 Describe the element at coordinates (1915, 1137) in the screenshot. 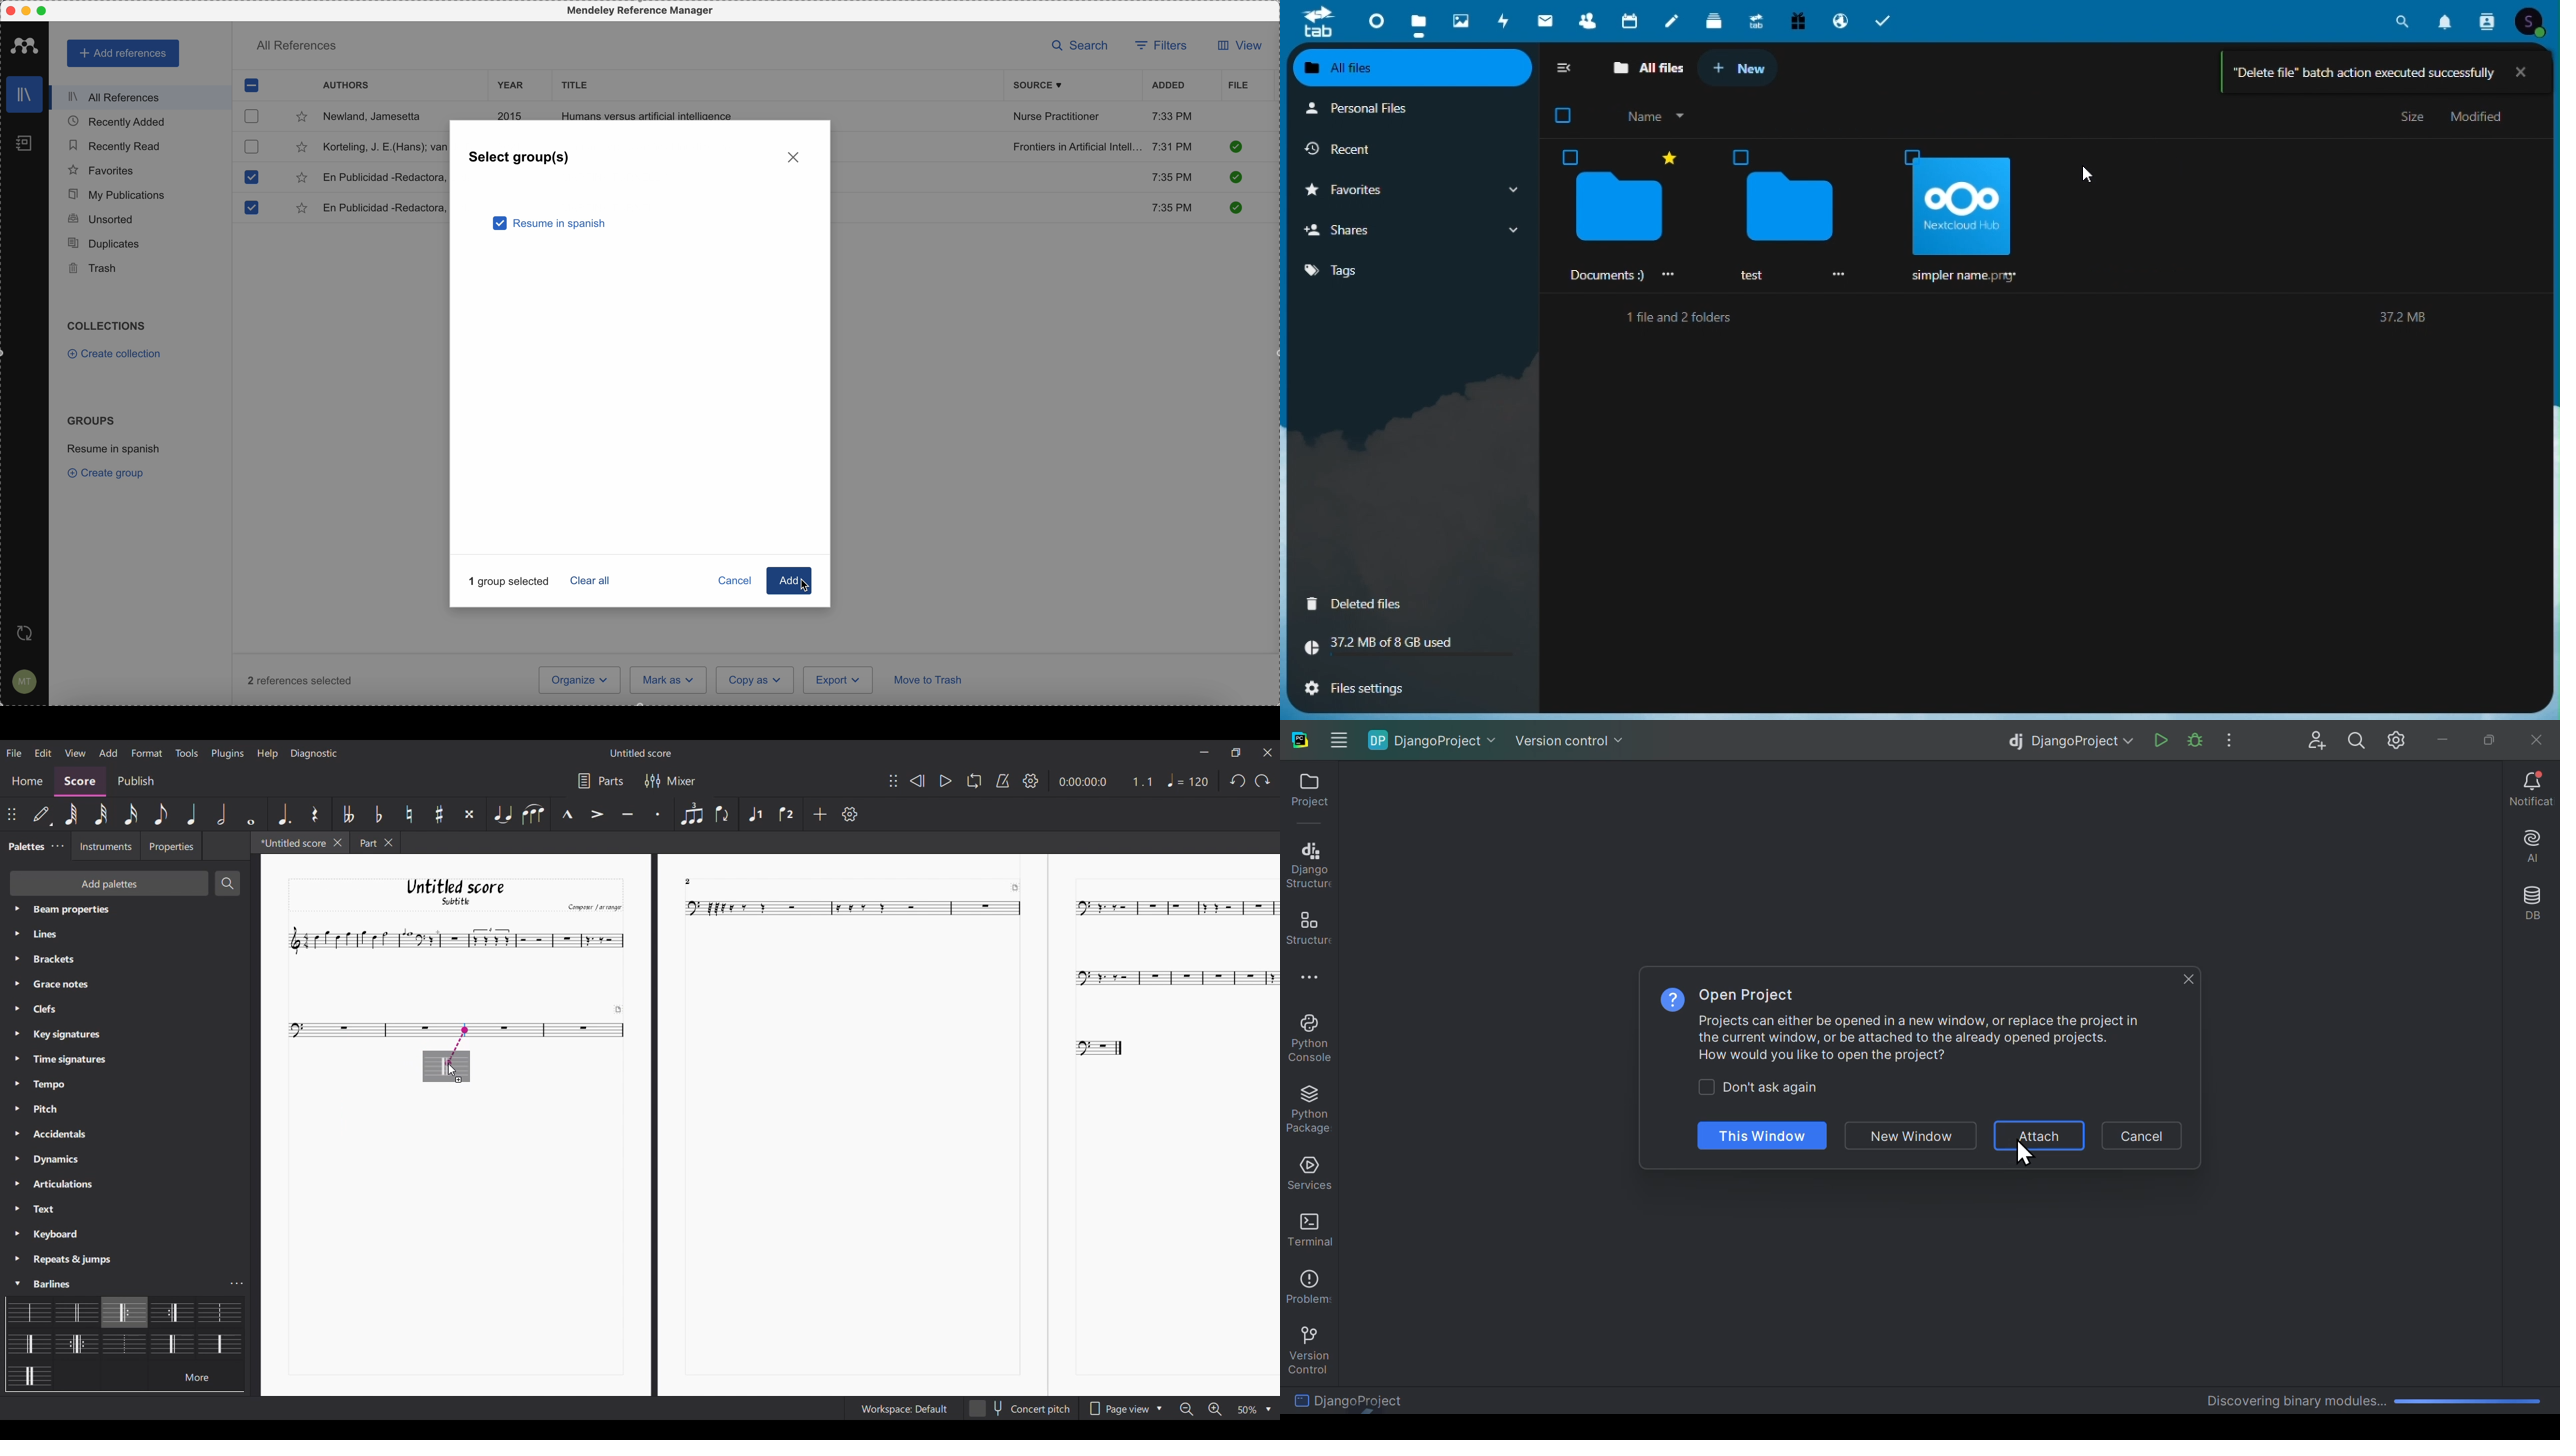

I see `New window` at that location.